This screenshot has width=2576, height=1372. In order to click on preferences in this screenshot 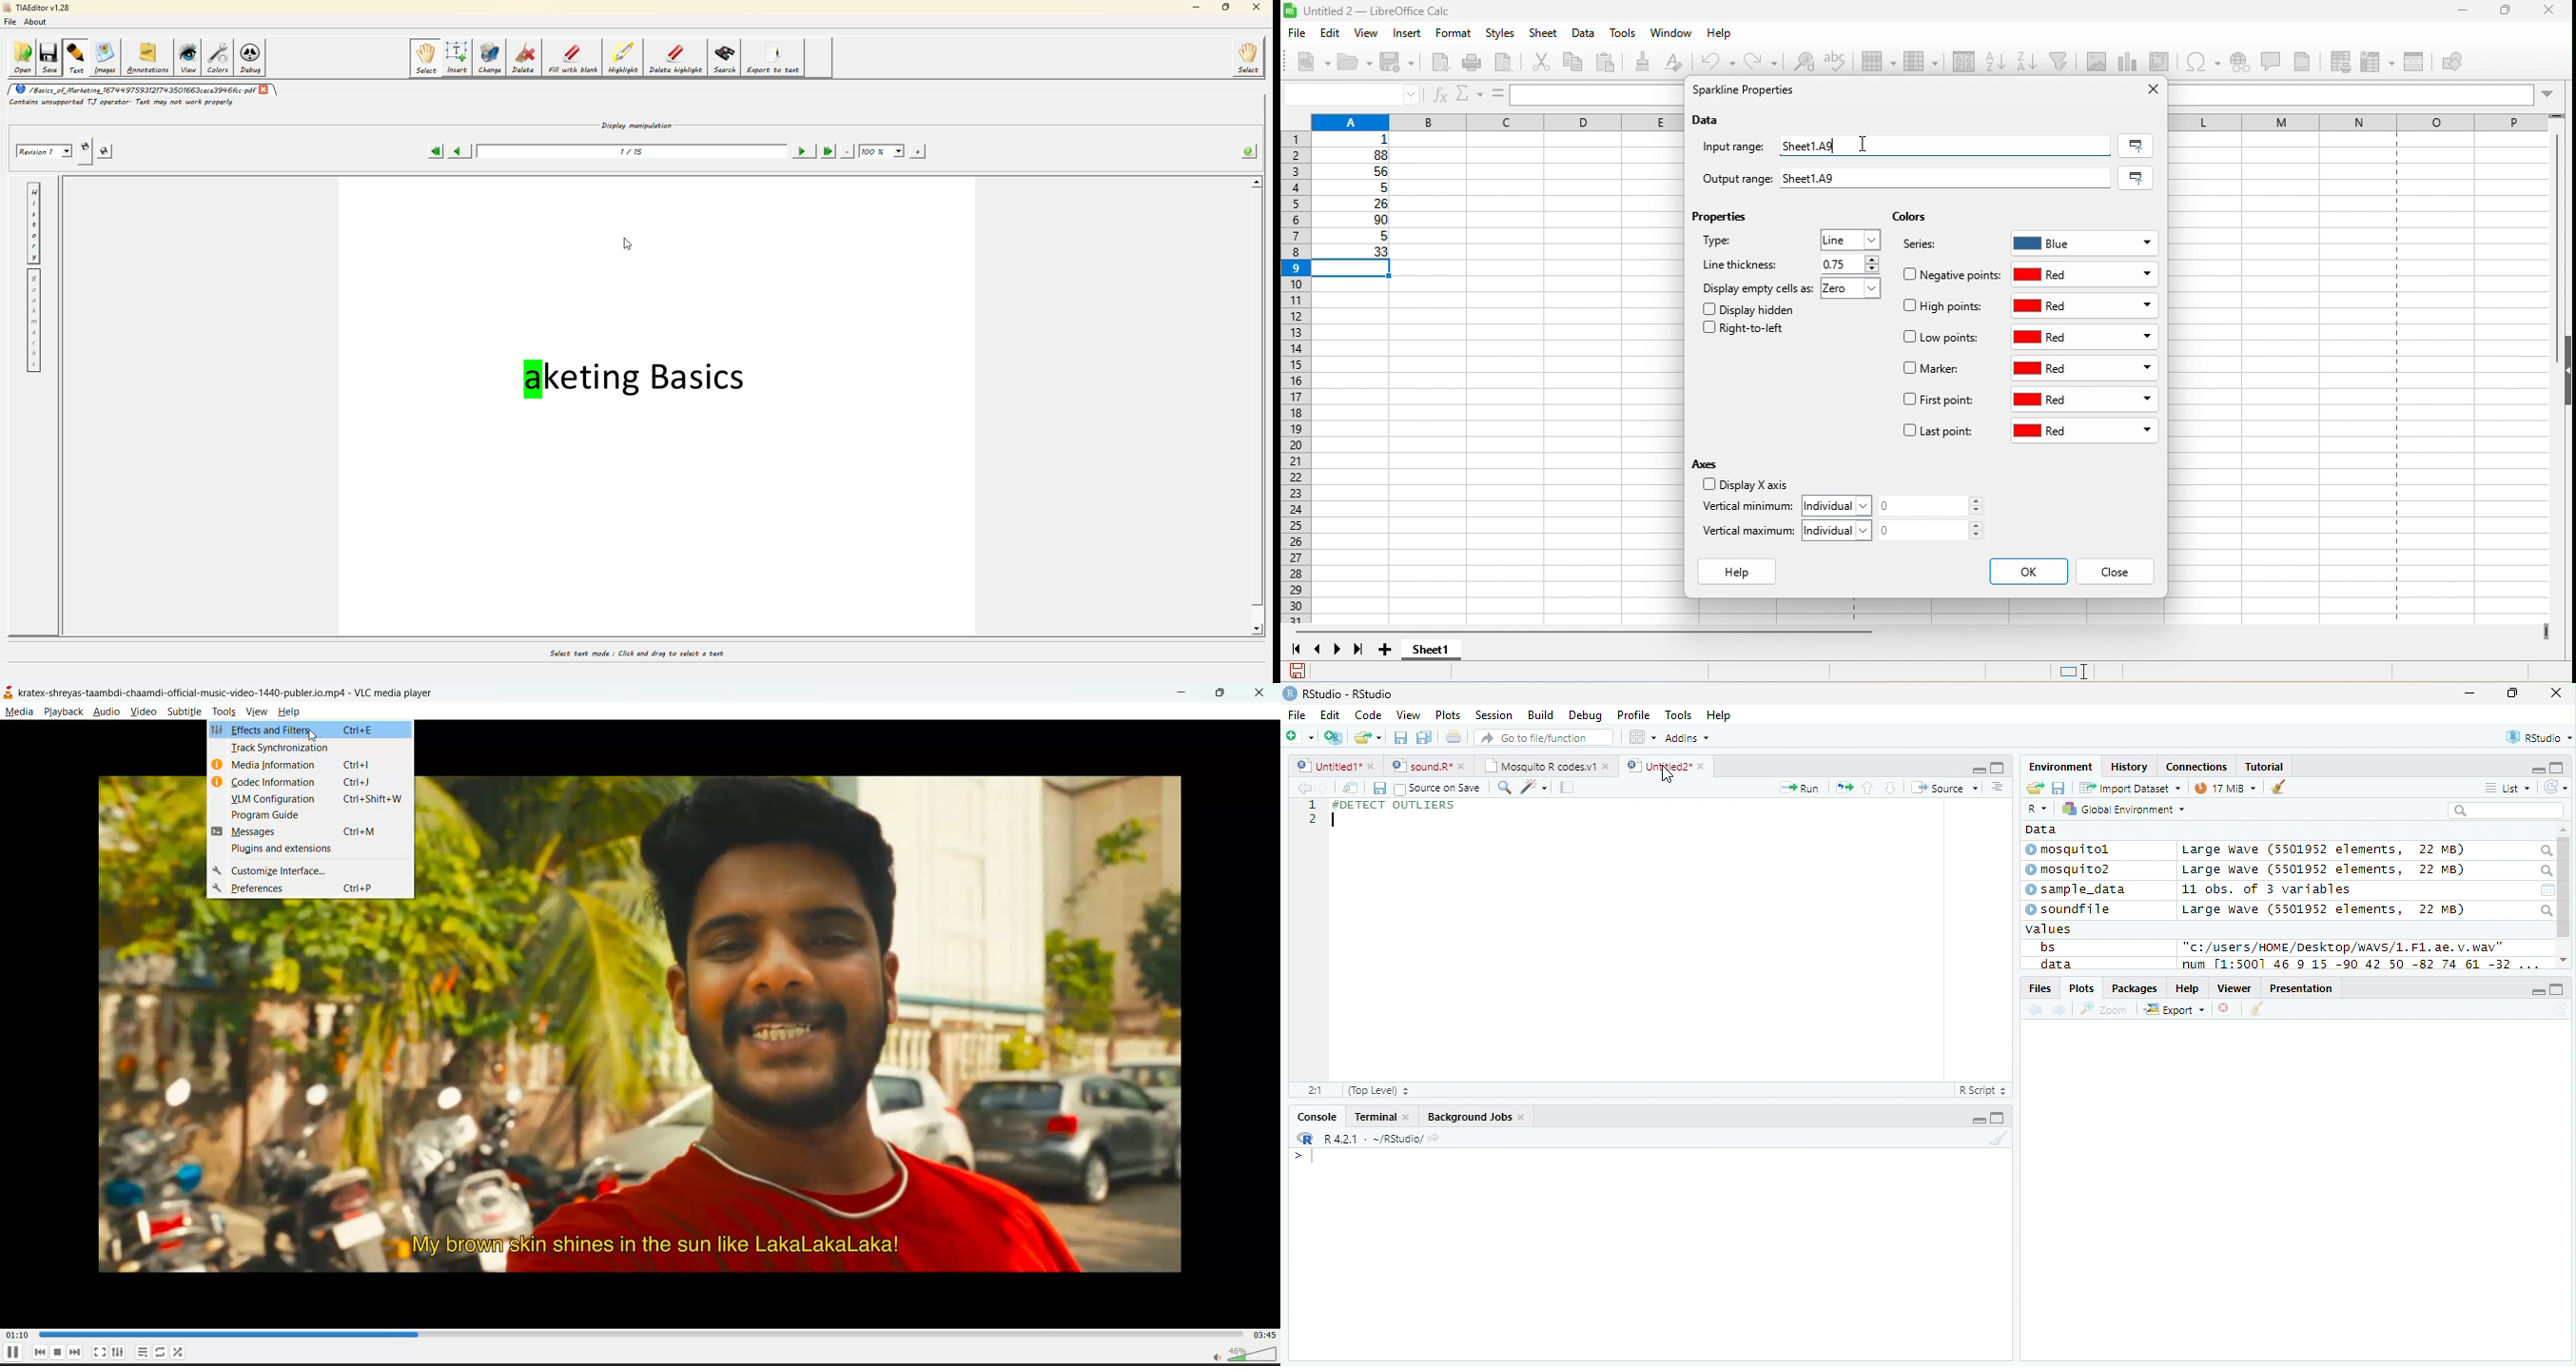, I will do `click(311, 889)`.